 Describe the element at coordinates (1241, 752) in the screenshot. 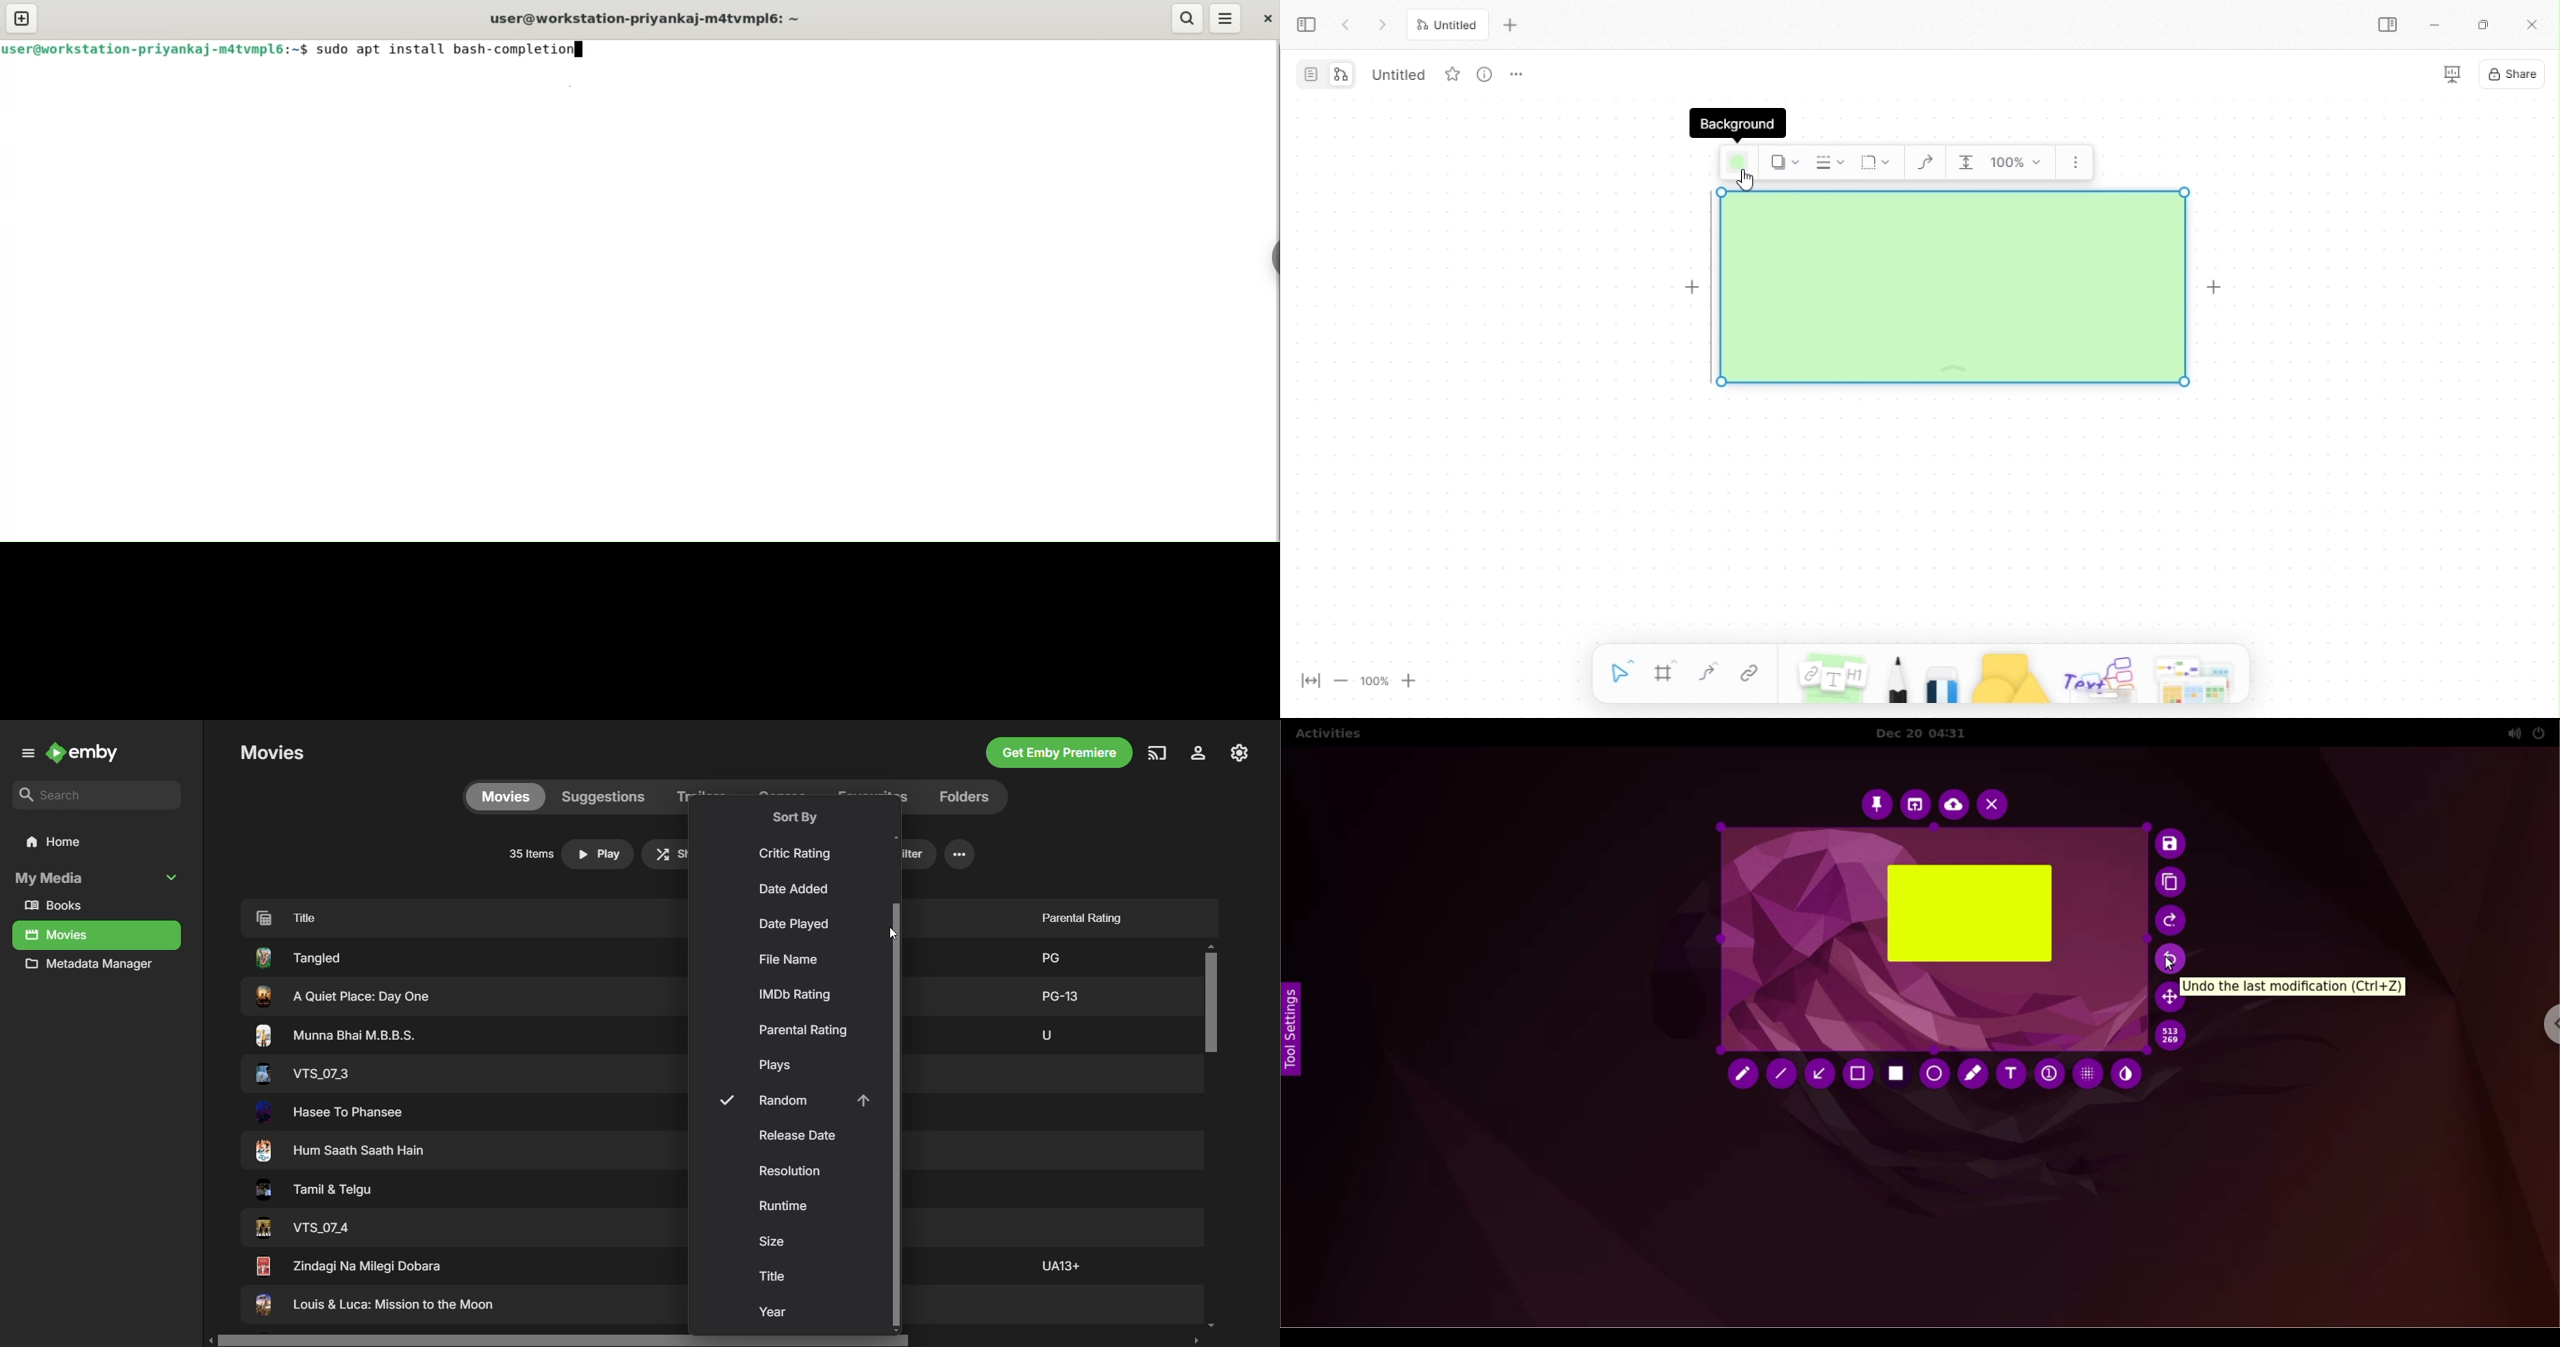

I see `Manage Emby Server` at that location.